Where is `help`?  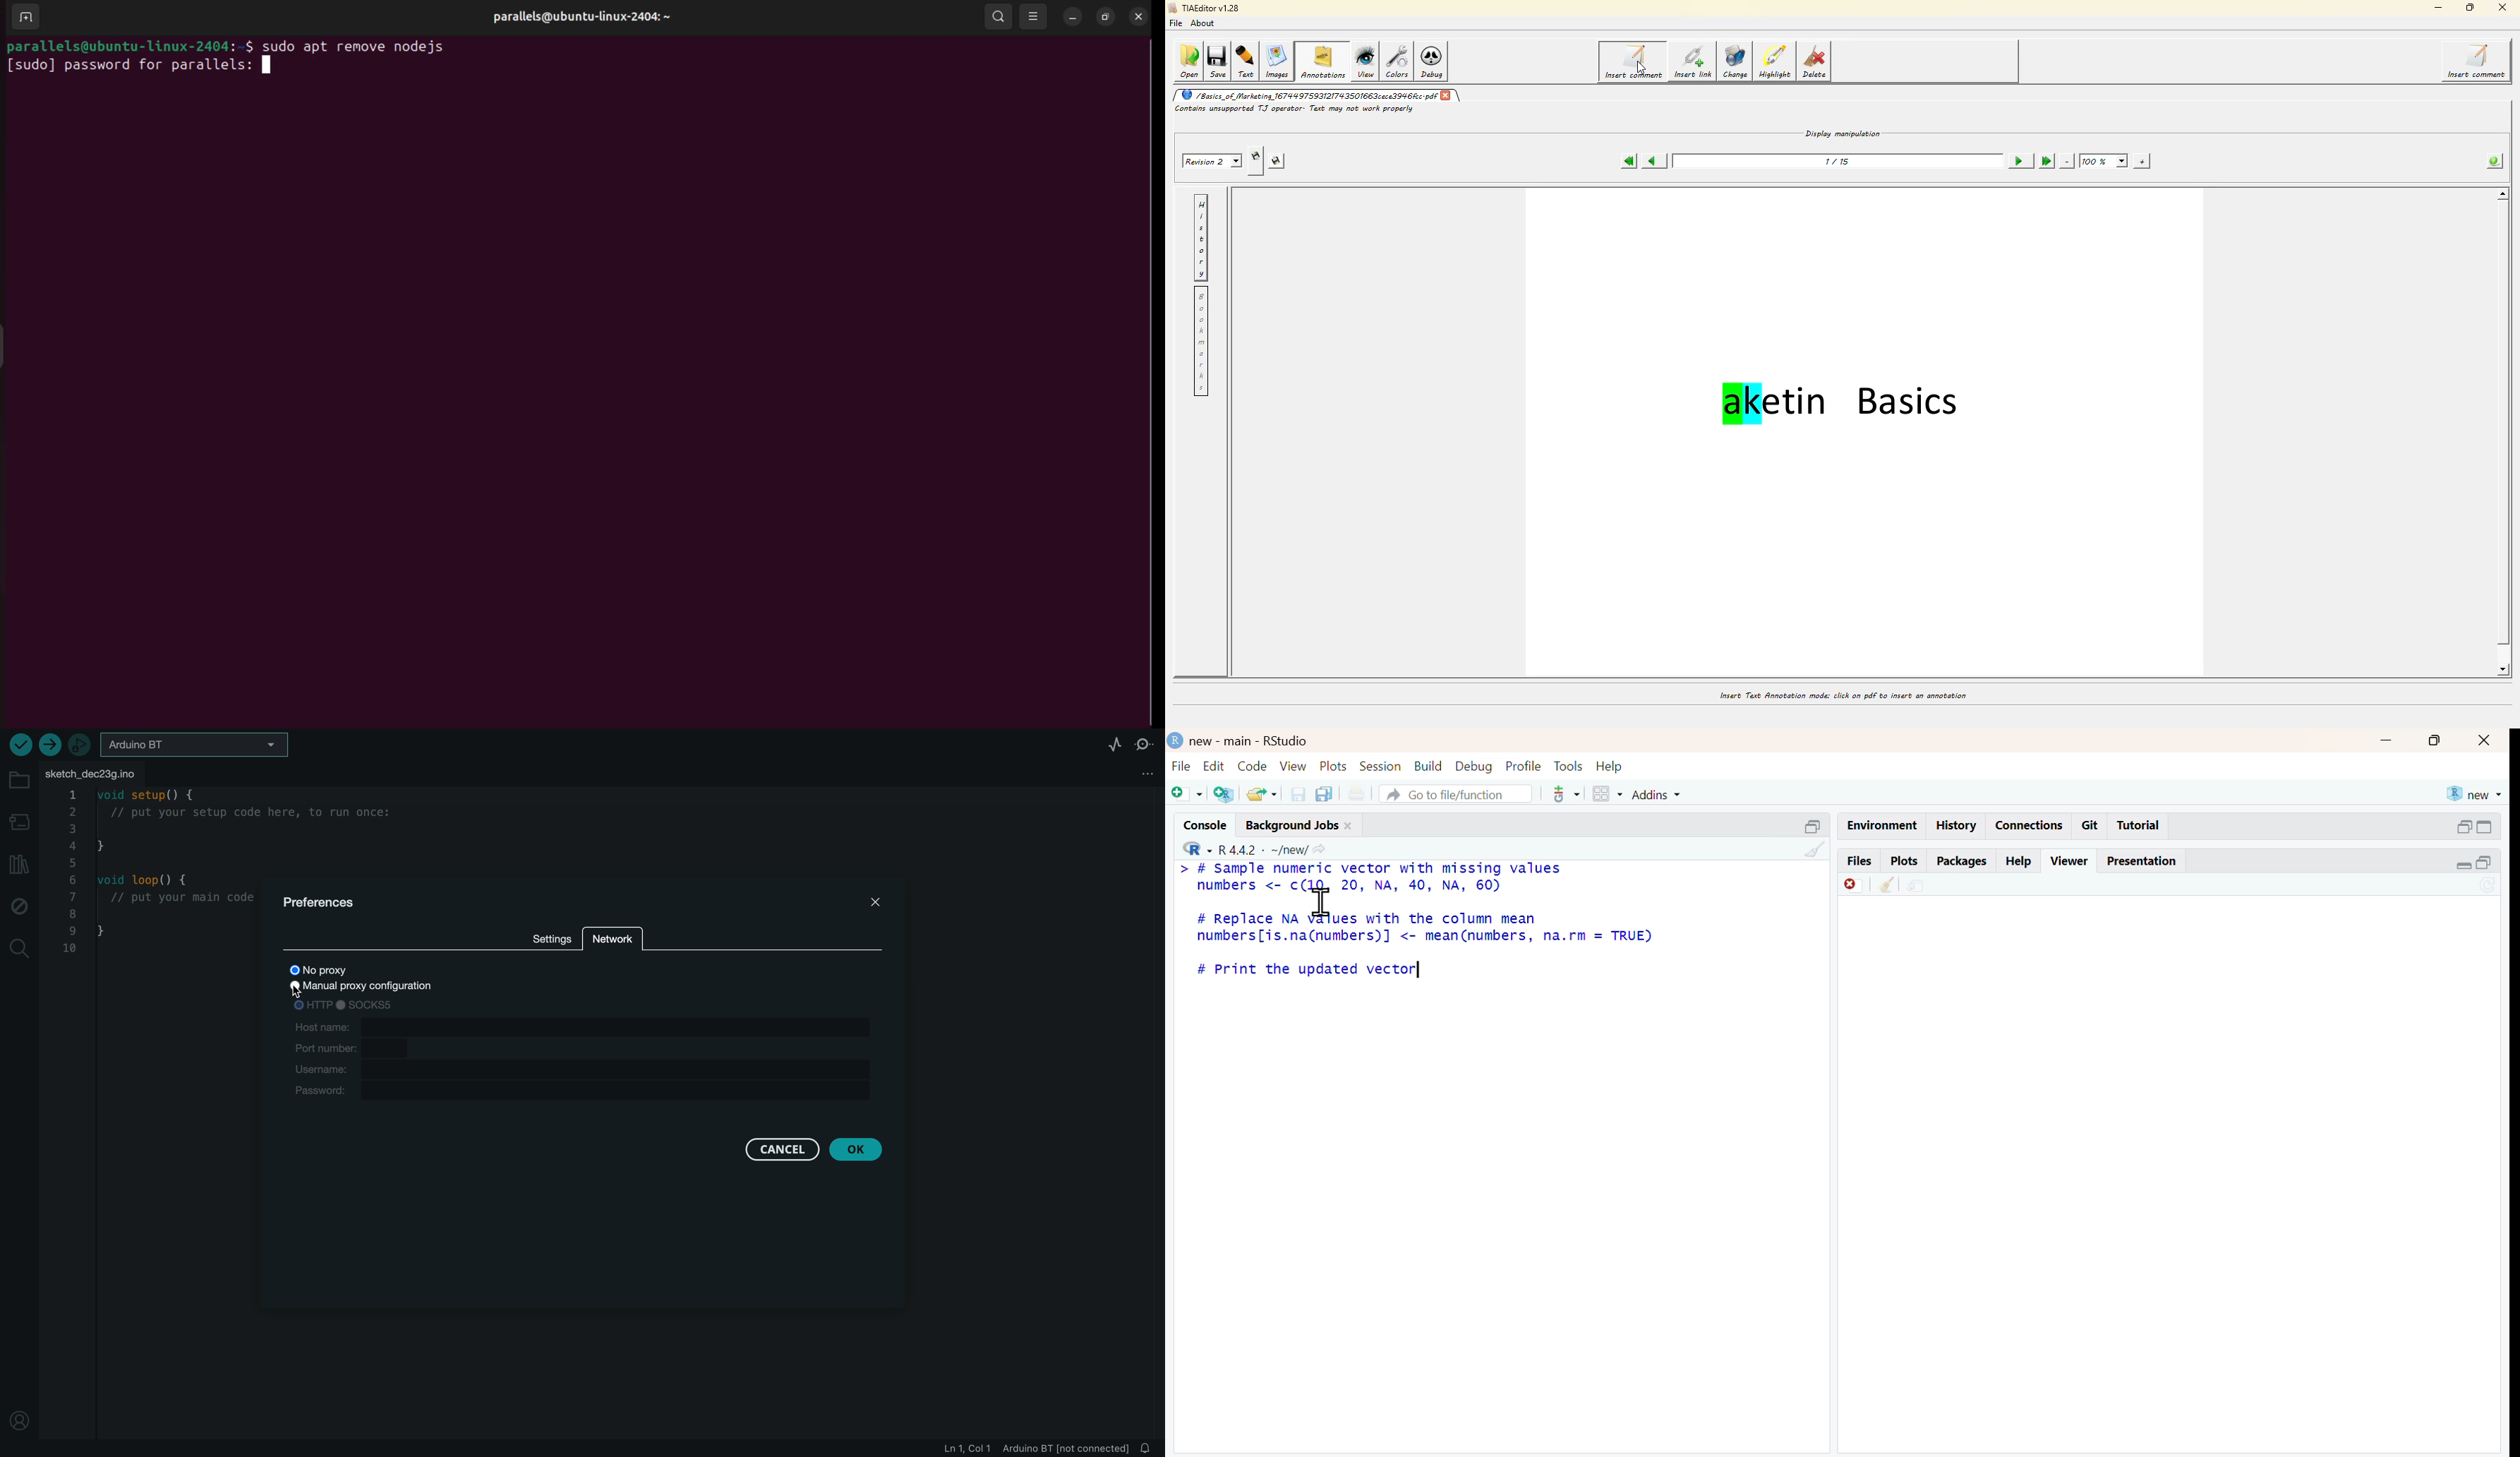 help is located at coordinates (1609, 768).